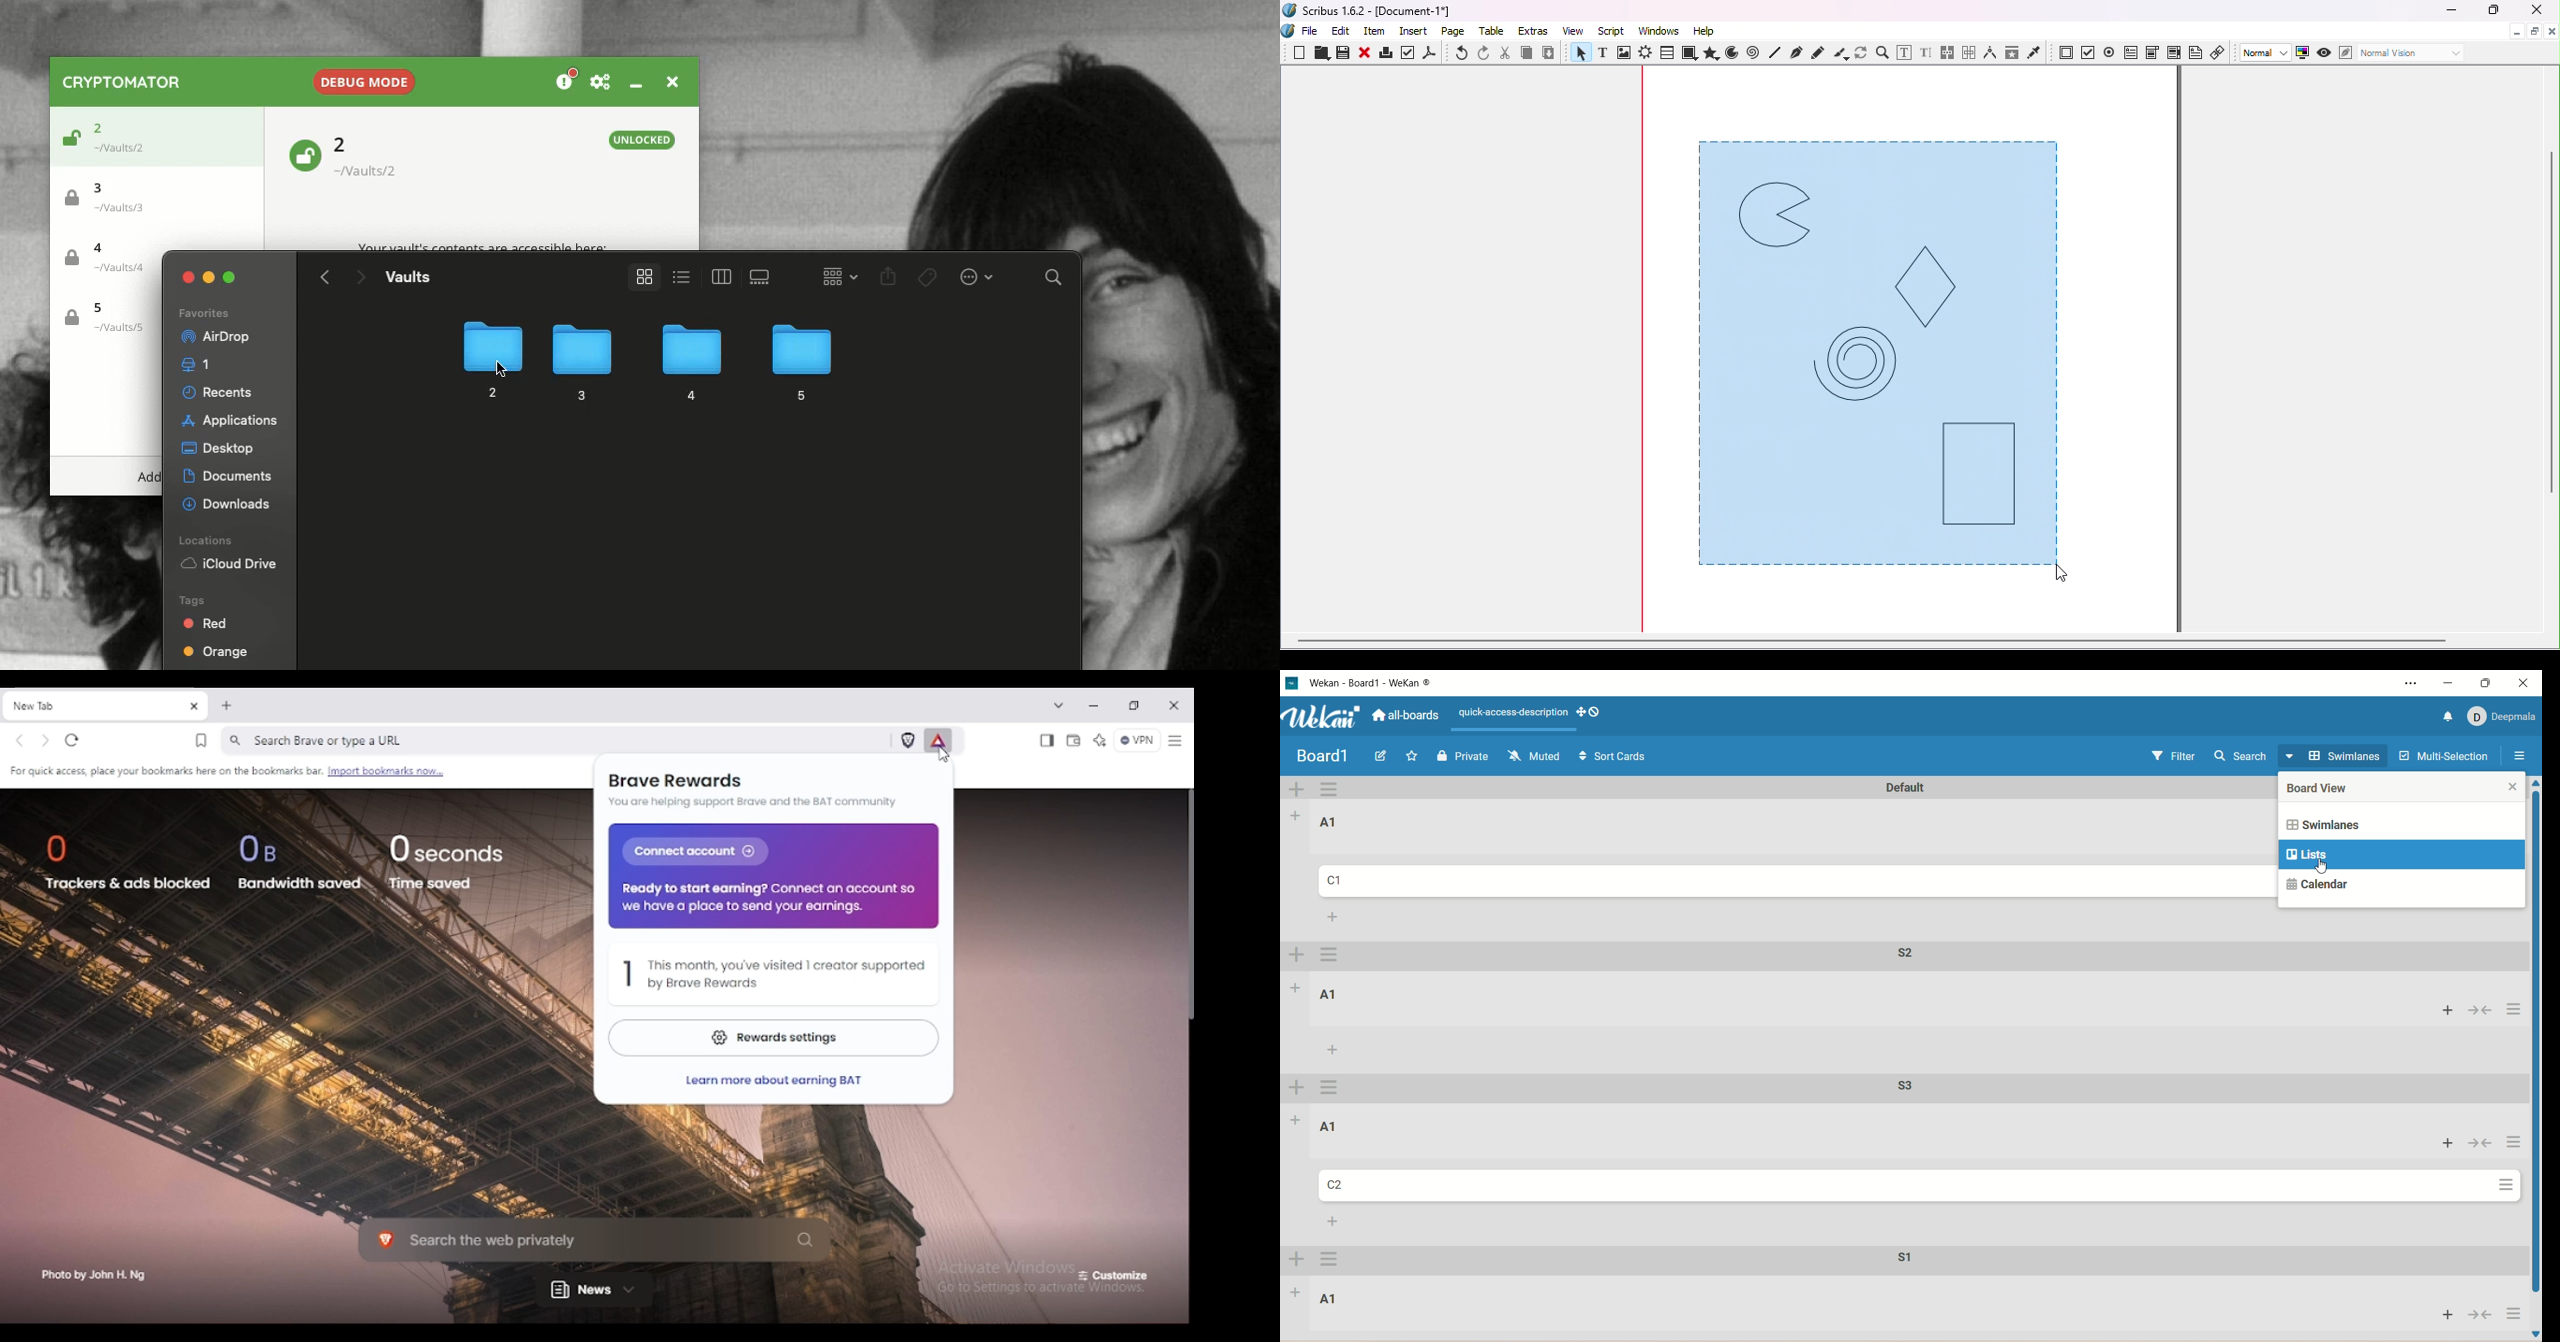  Describe the element at coordinates (2344, 52) in the screenshot. I see `Edit in Preview mode` at that location.